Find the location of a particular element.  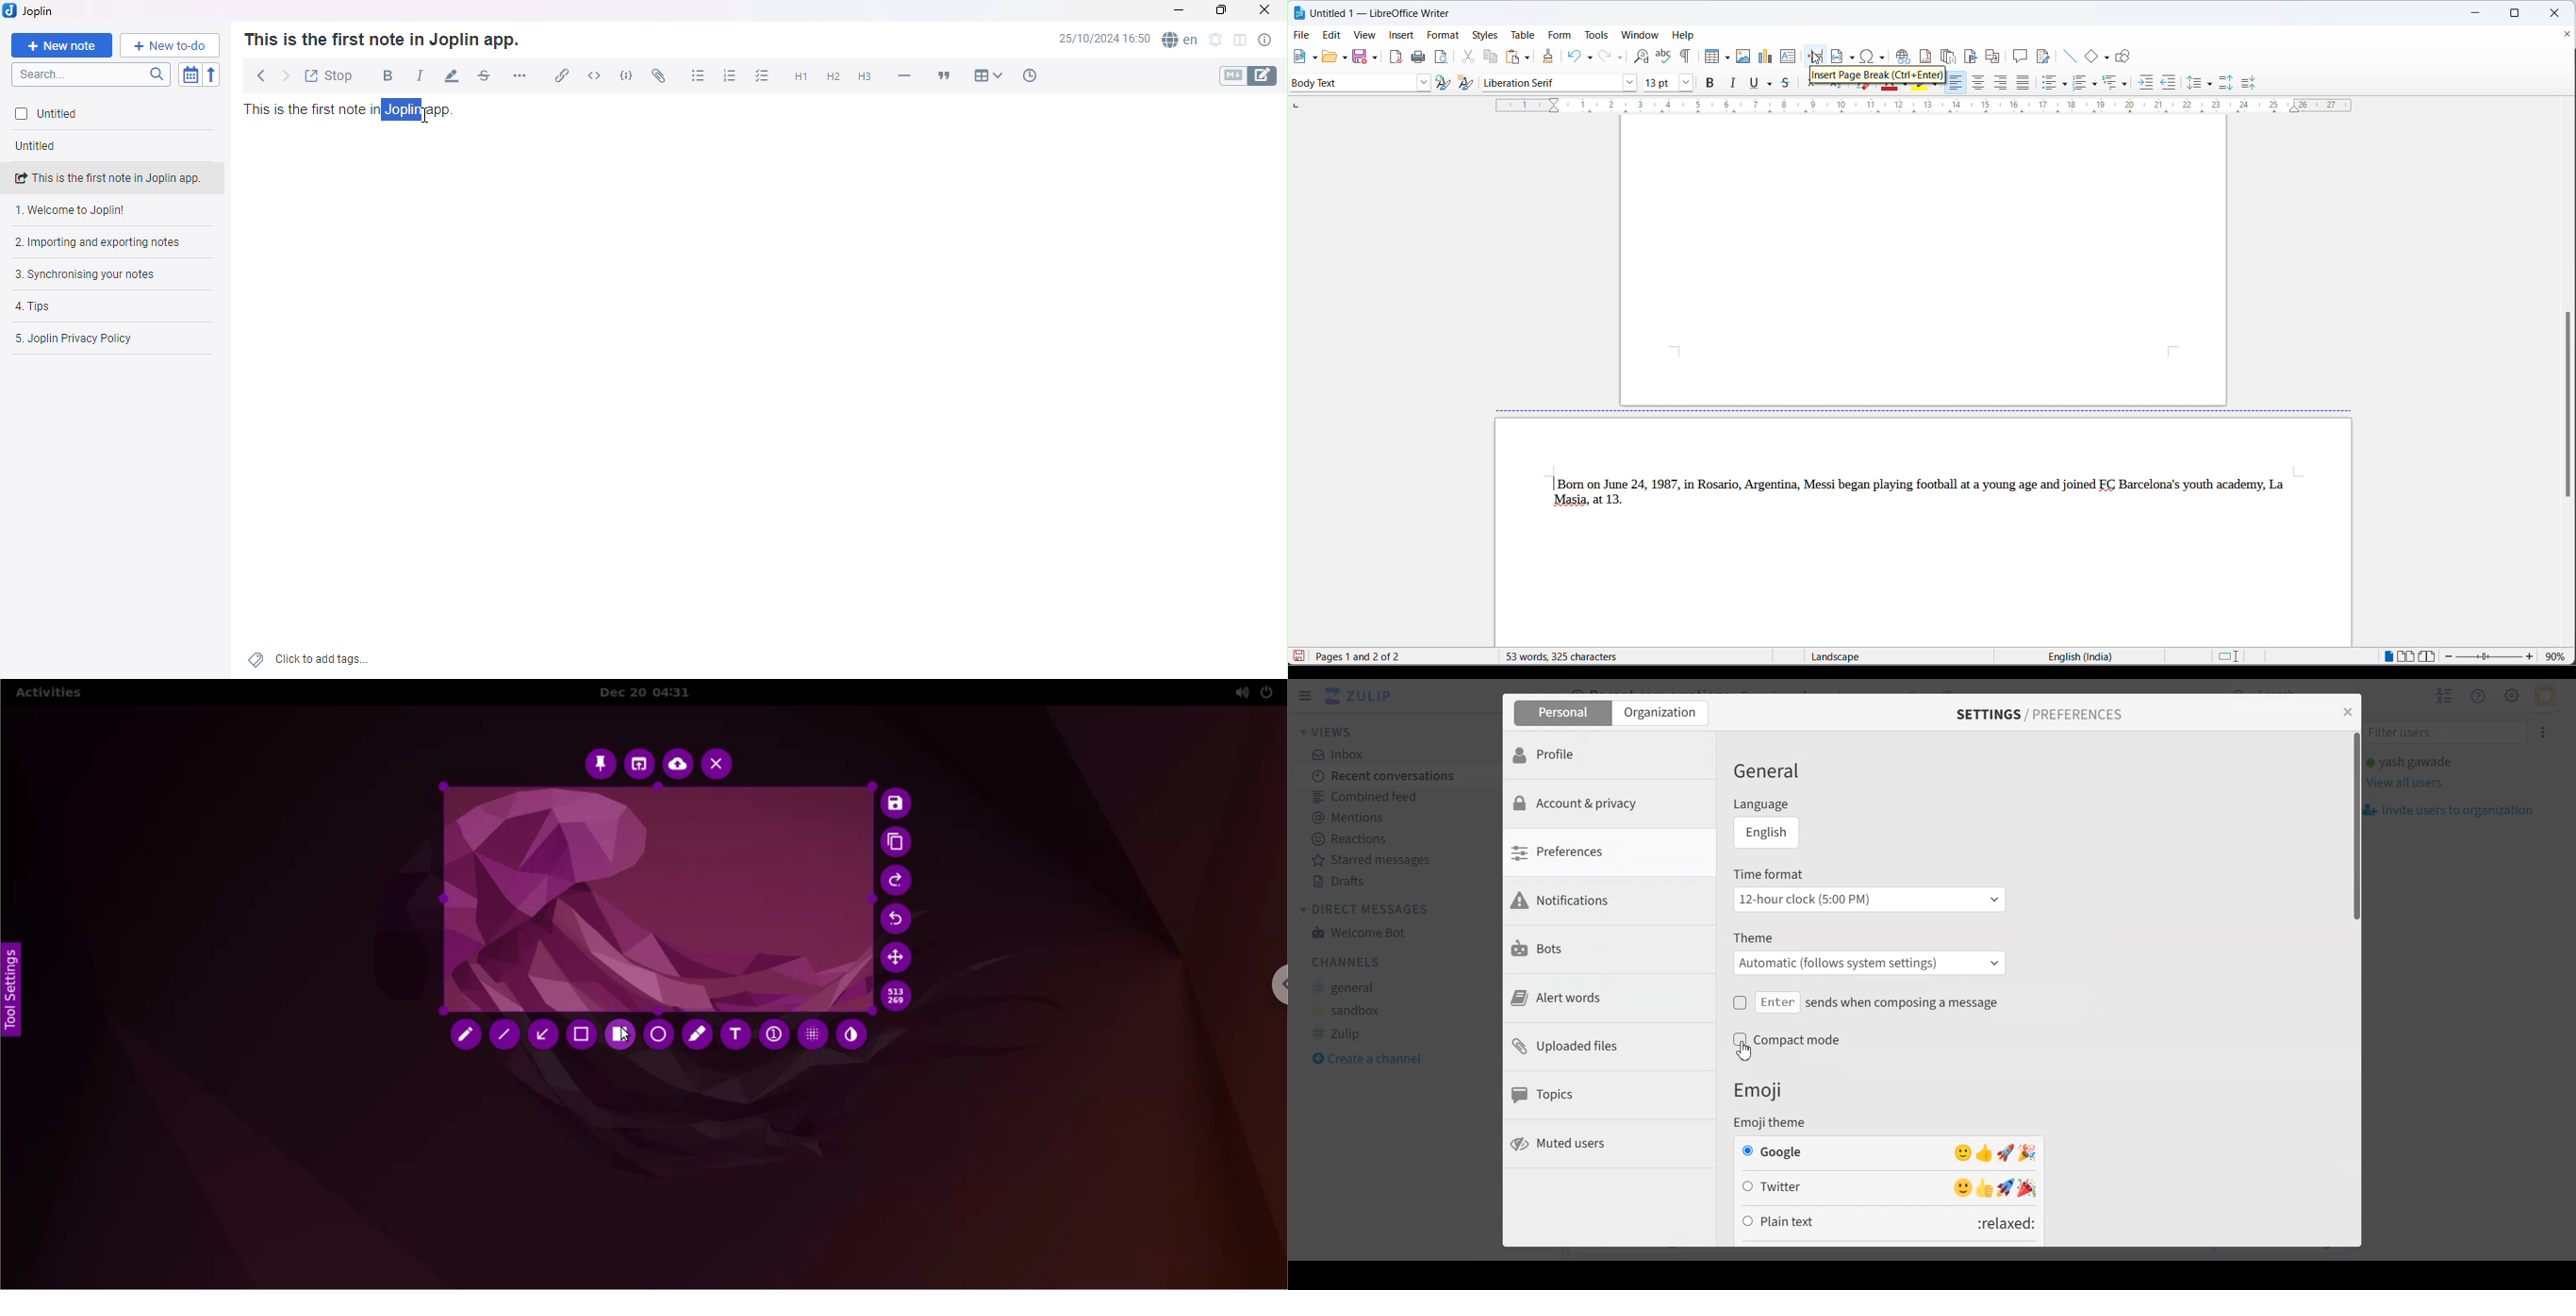

Date and Time is located at coordinates (1103, 41).